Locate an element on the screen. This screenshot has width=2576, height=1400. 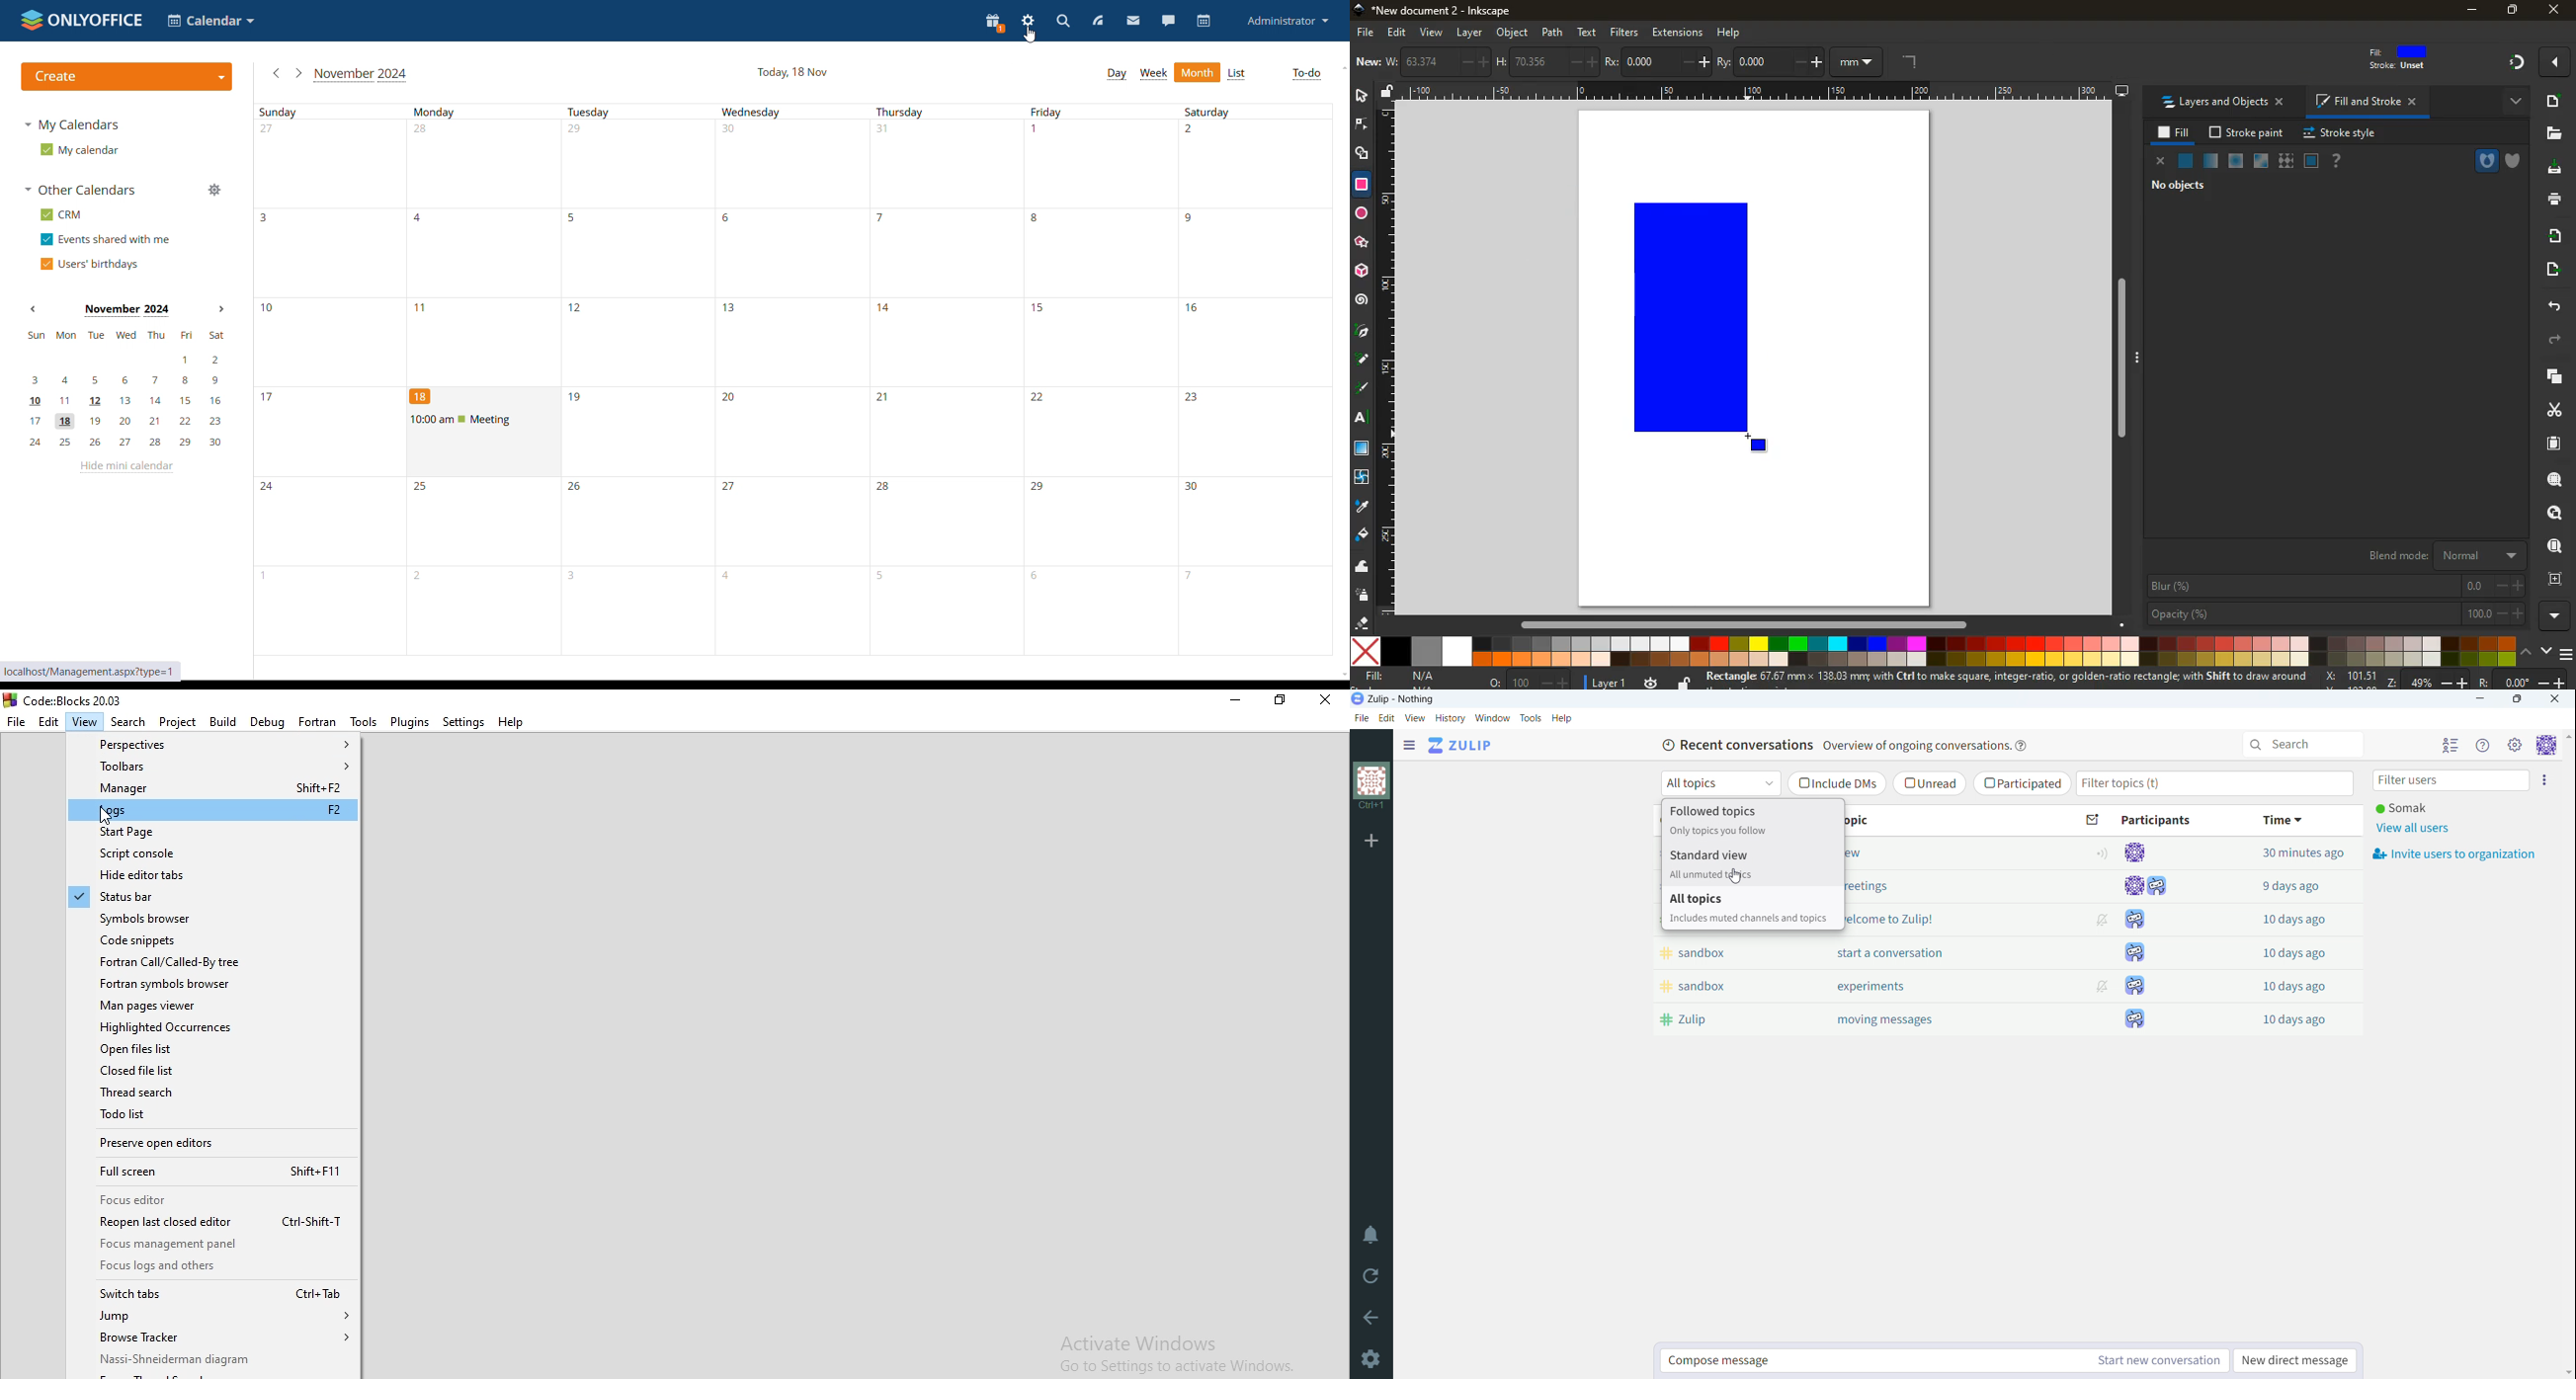
include DMs is located at coordinates (1836, 784).